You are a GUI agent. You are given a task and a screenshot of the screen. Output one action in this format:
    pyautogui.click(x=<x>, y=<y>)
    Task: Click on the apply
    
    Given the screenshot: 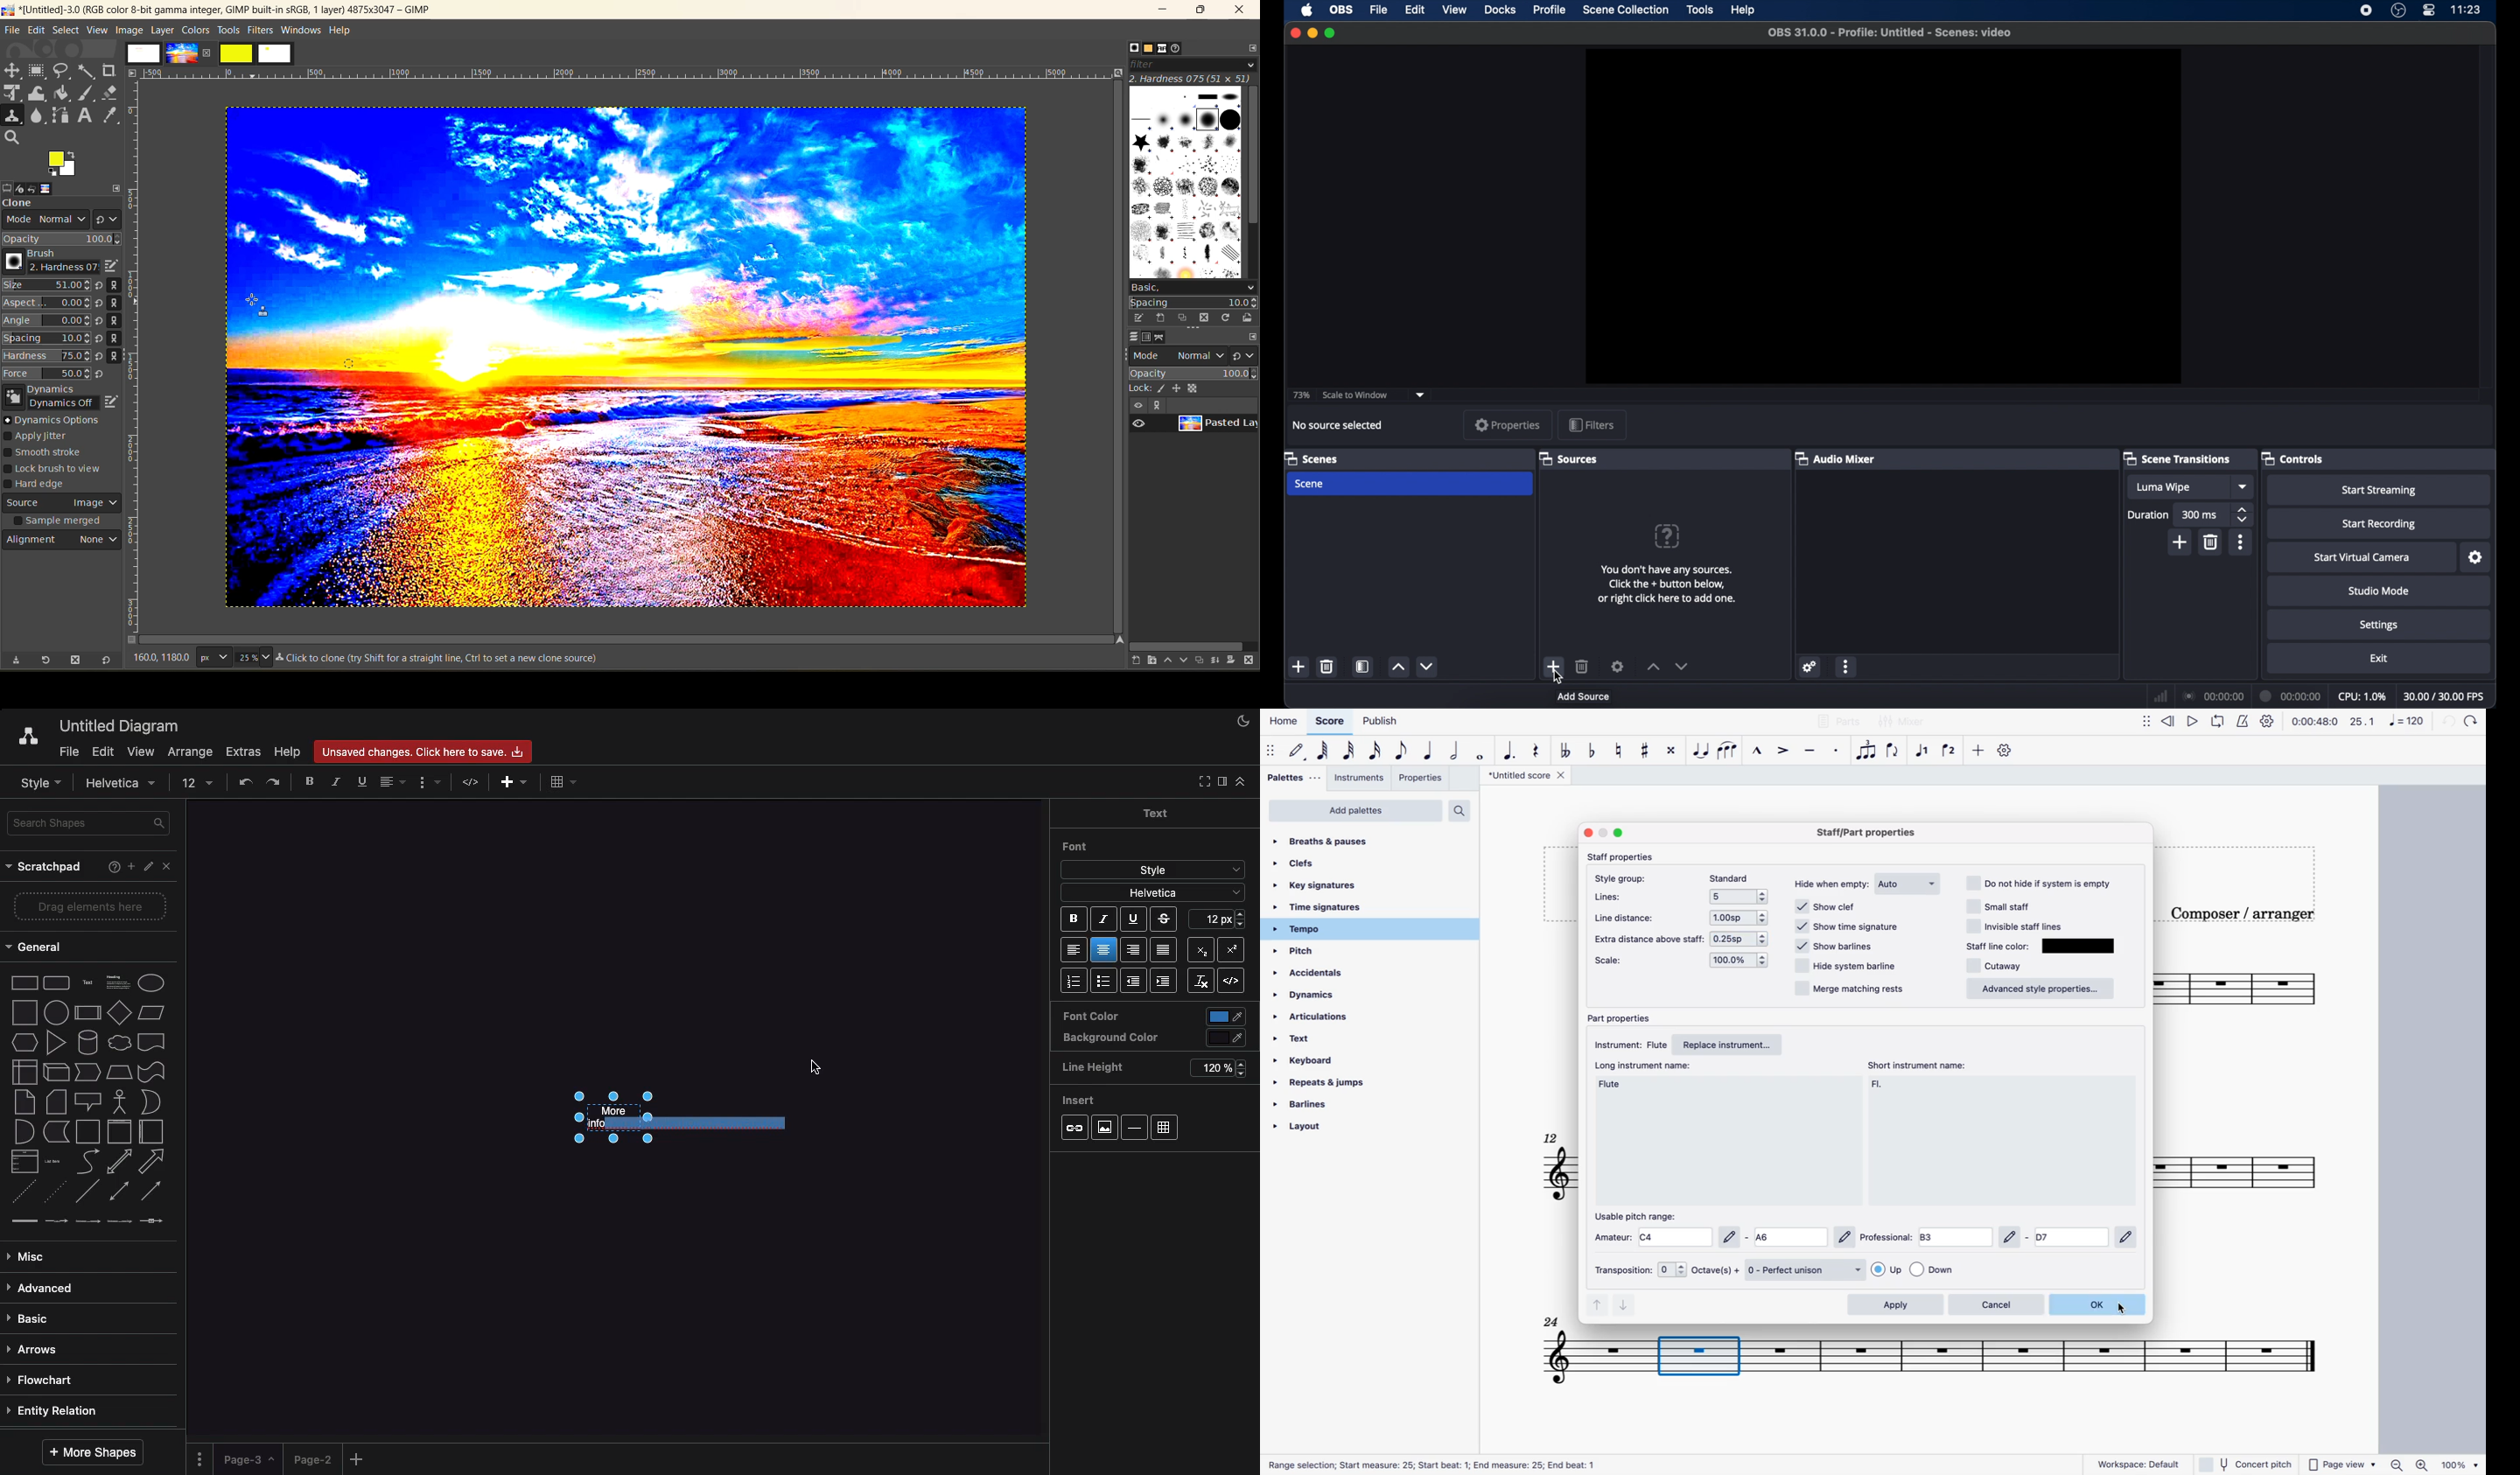 What is the action you would take?
    pyautogui.click(x=1895, y=1305)
    